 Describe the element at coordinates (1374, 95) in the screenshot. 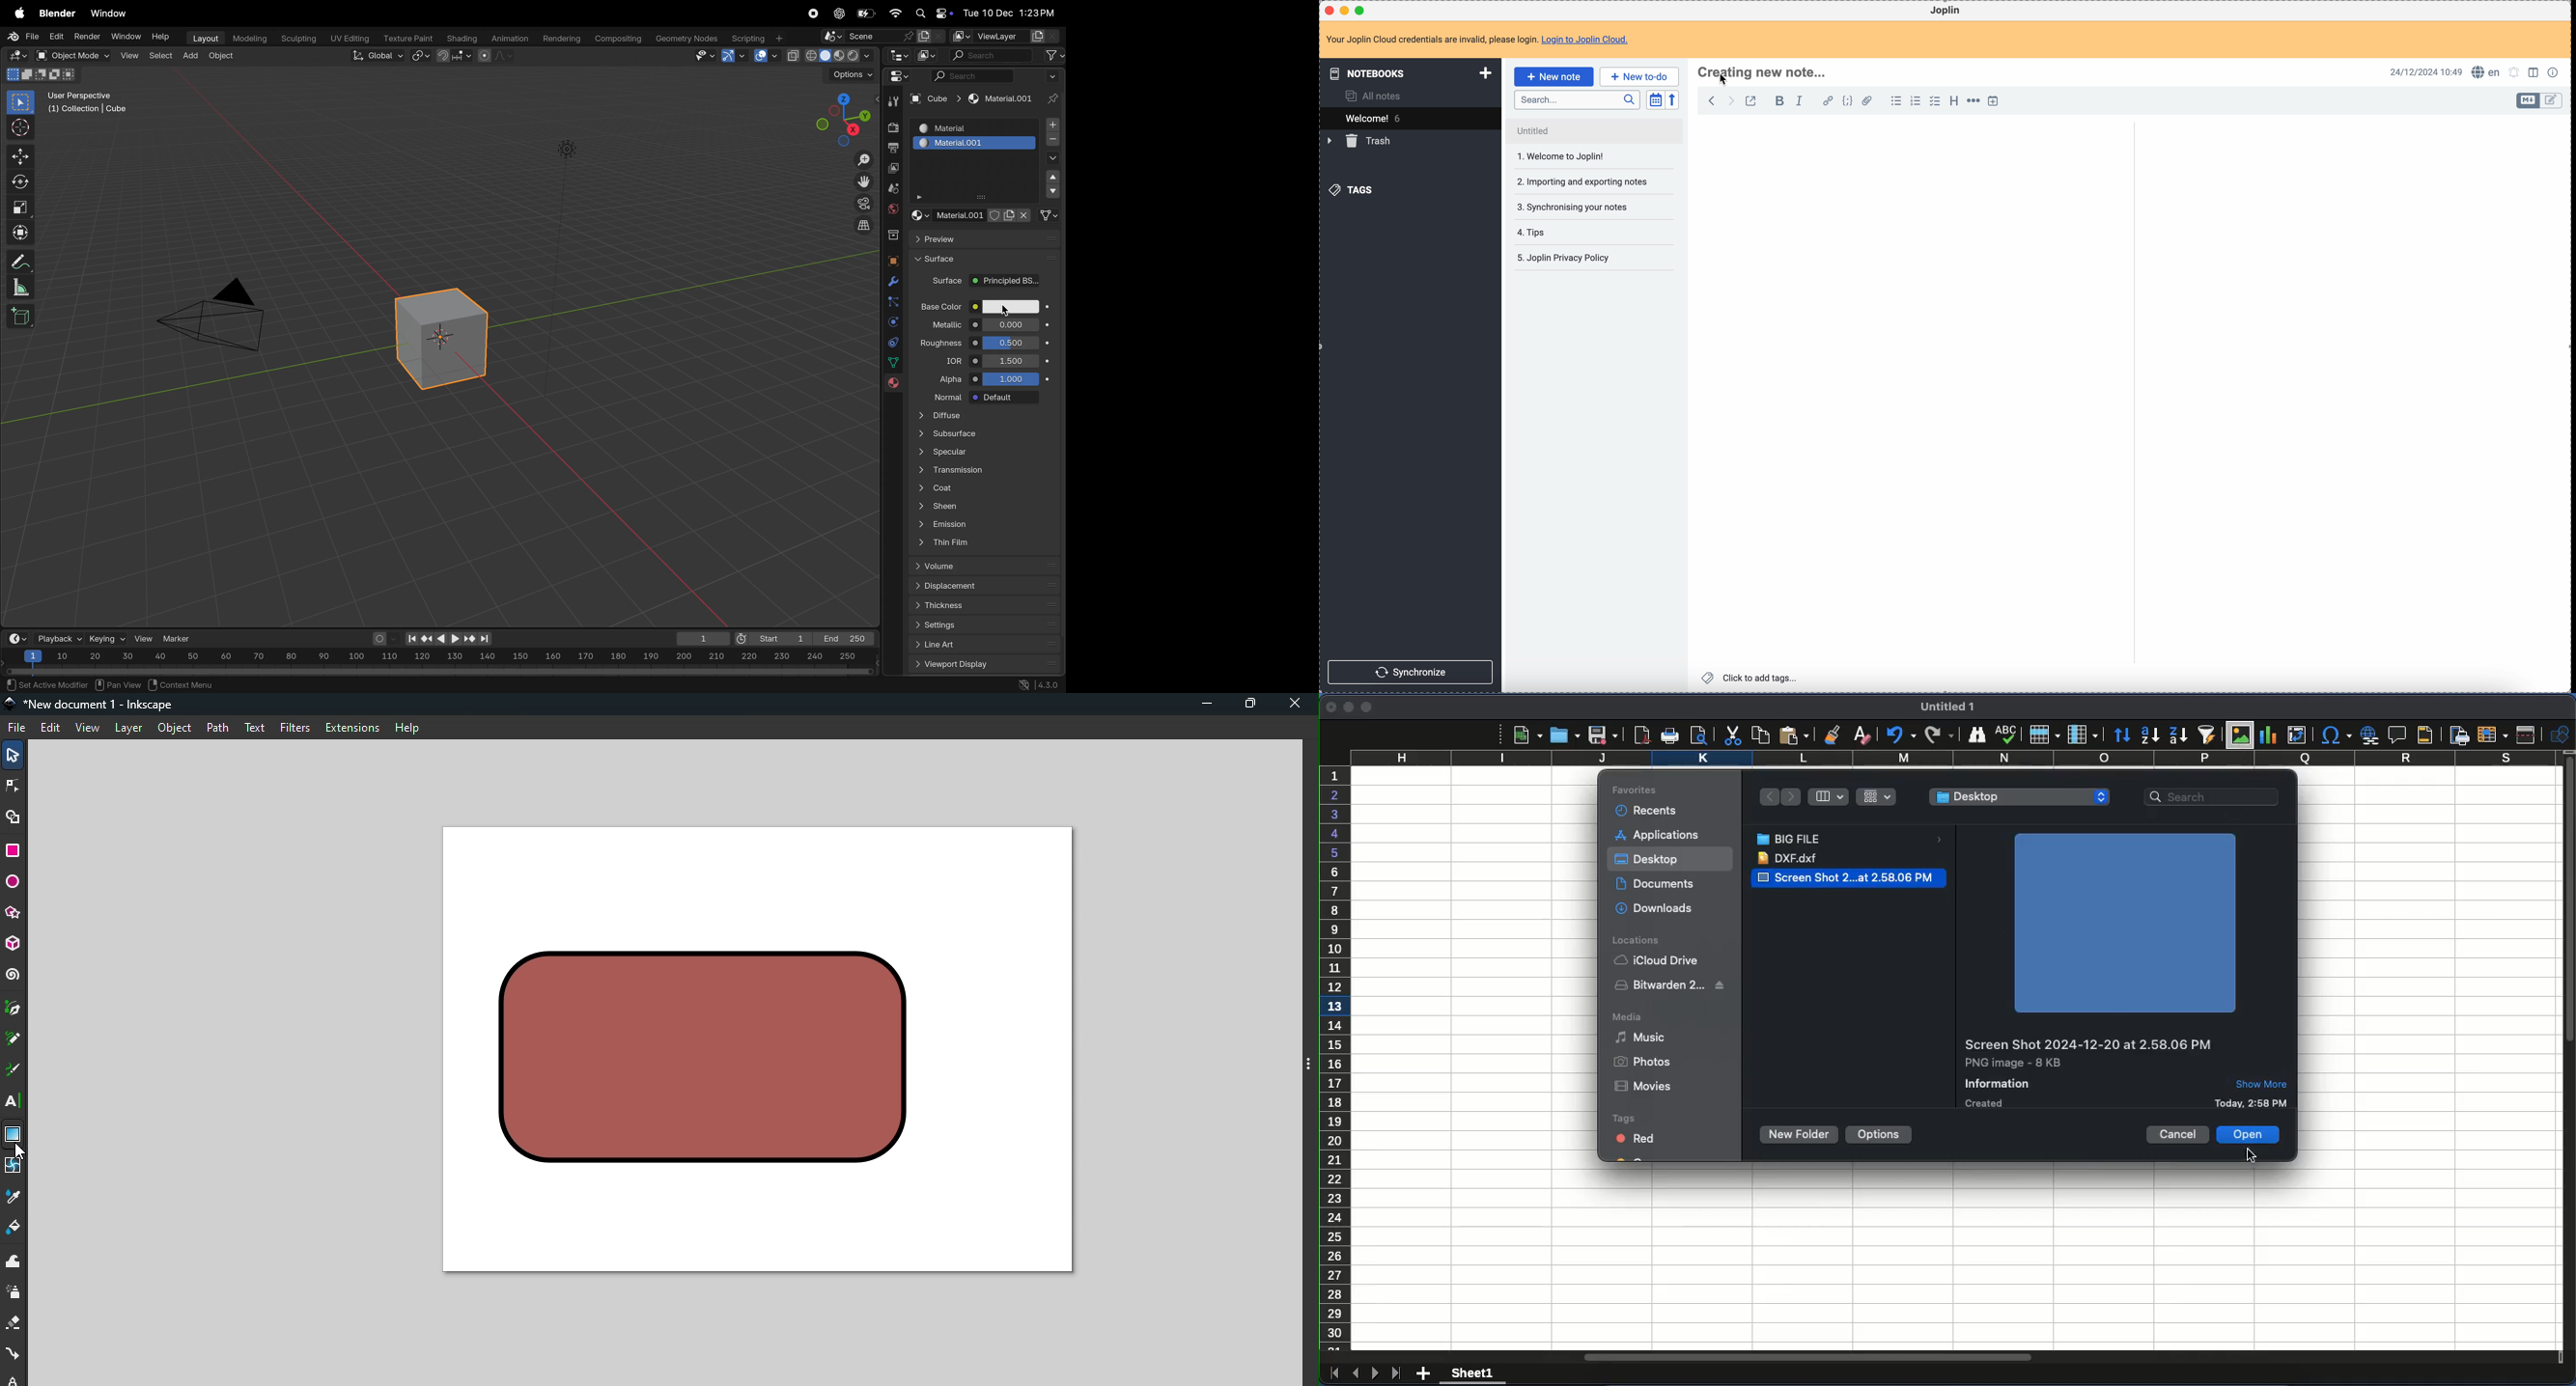

I see `all notes` at that location.